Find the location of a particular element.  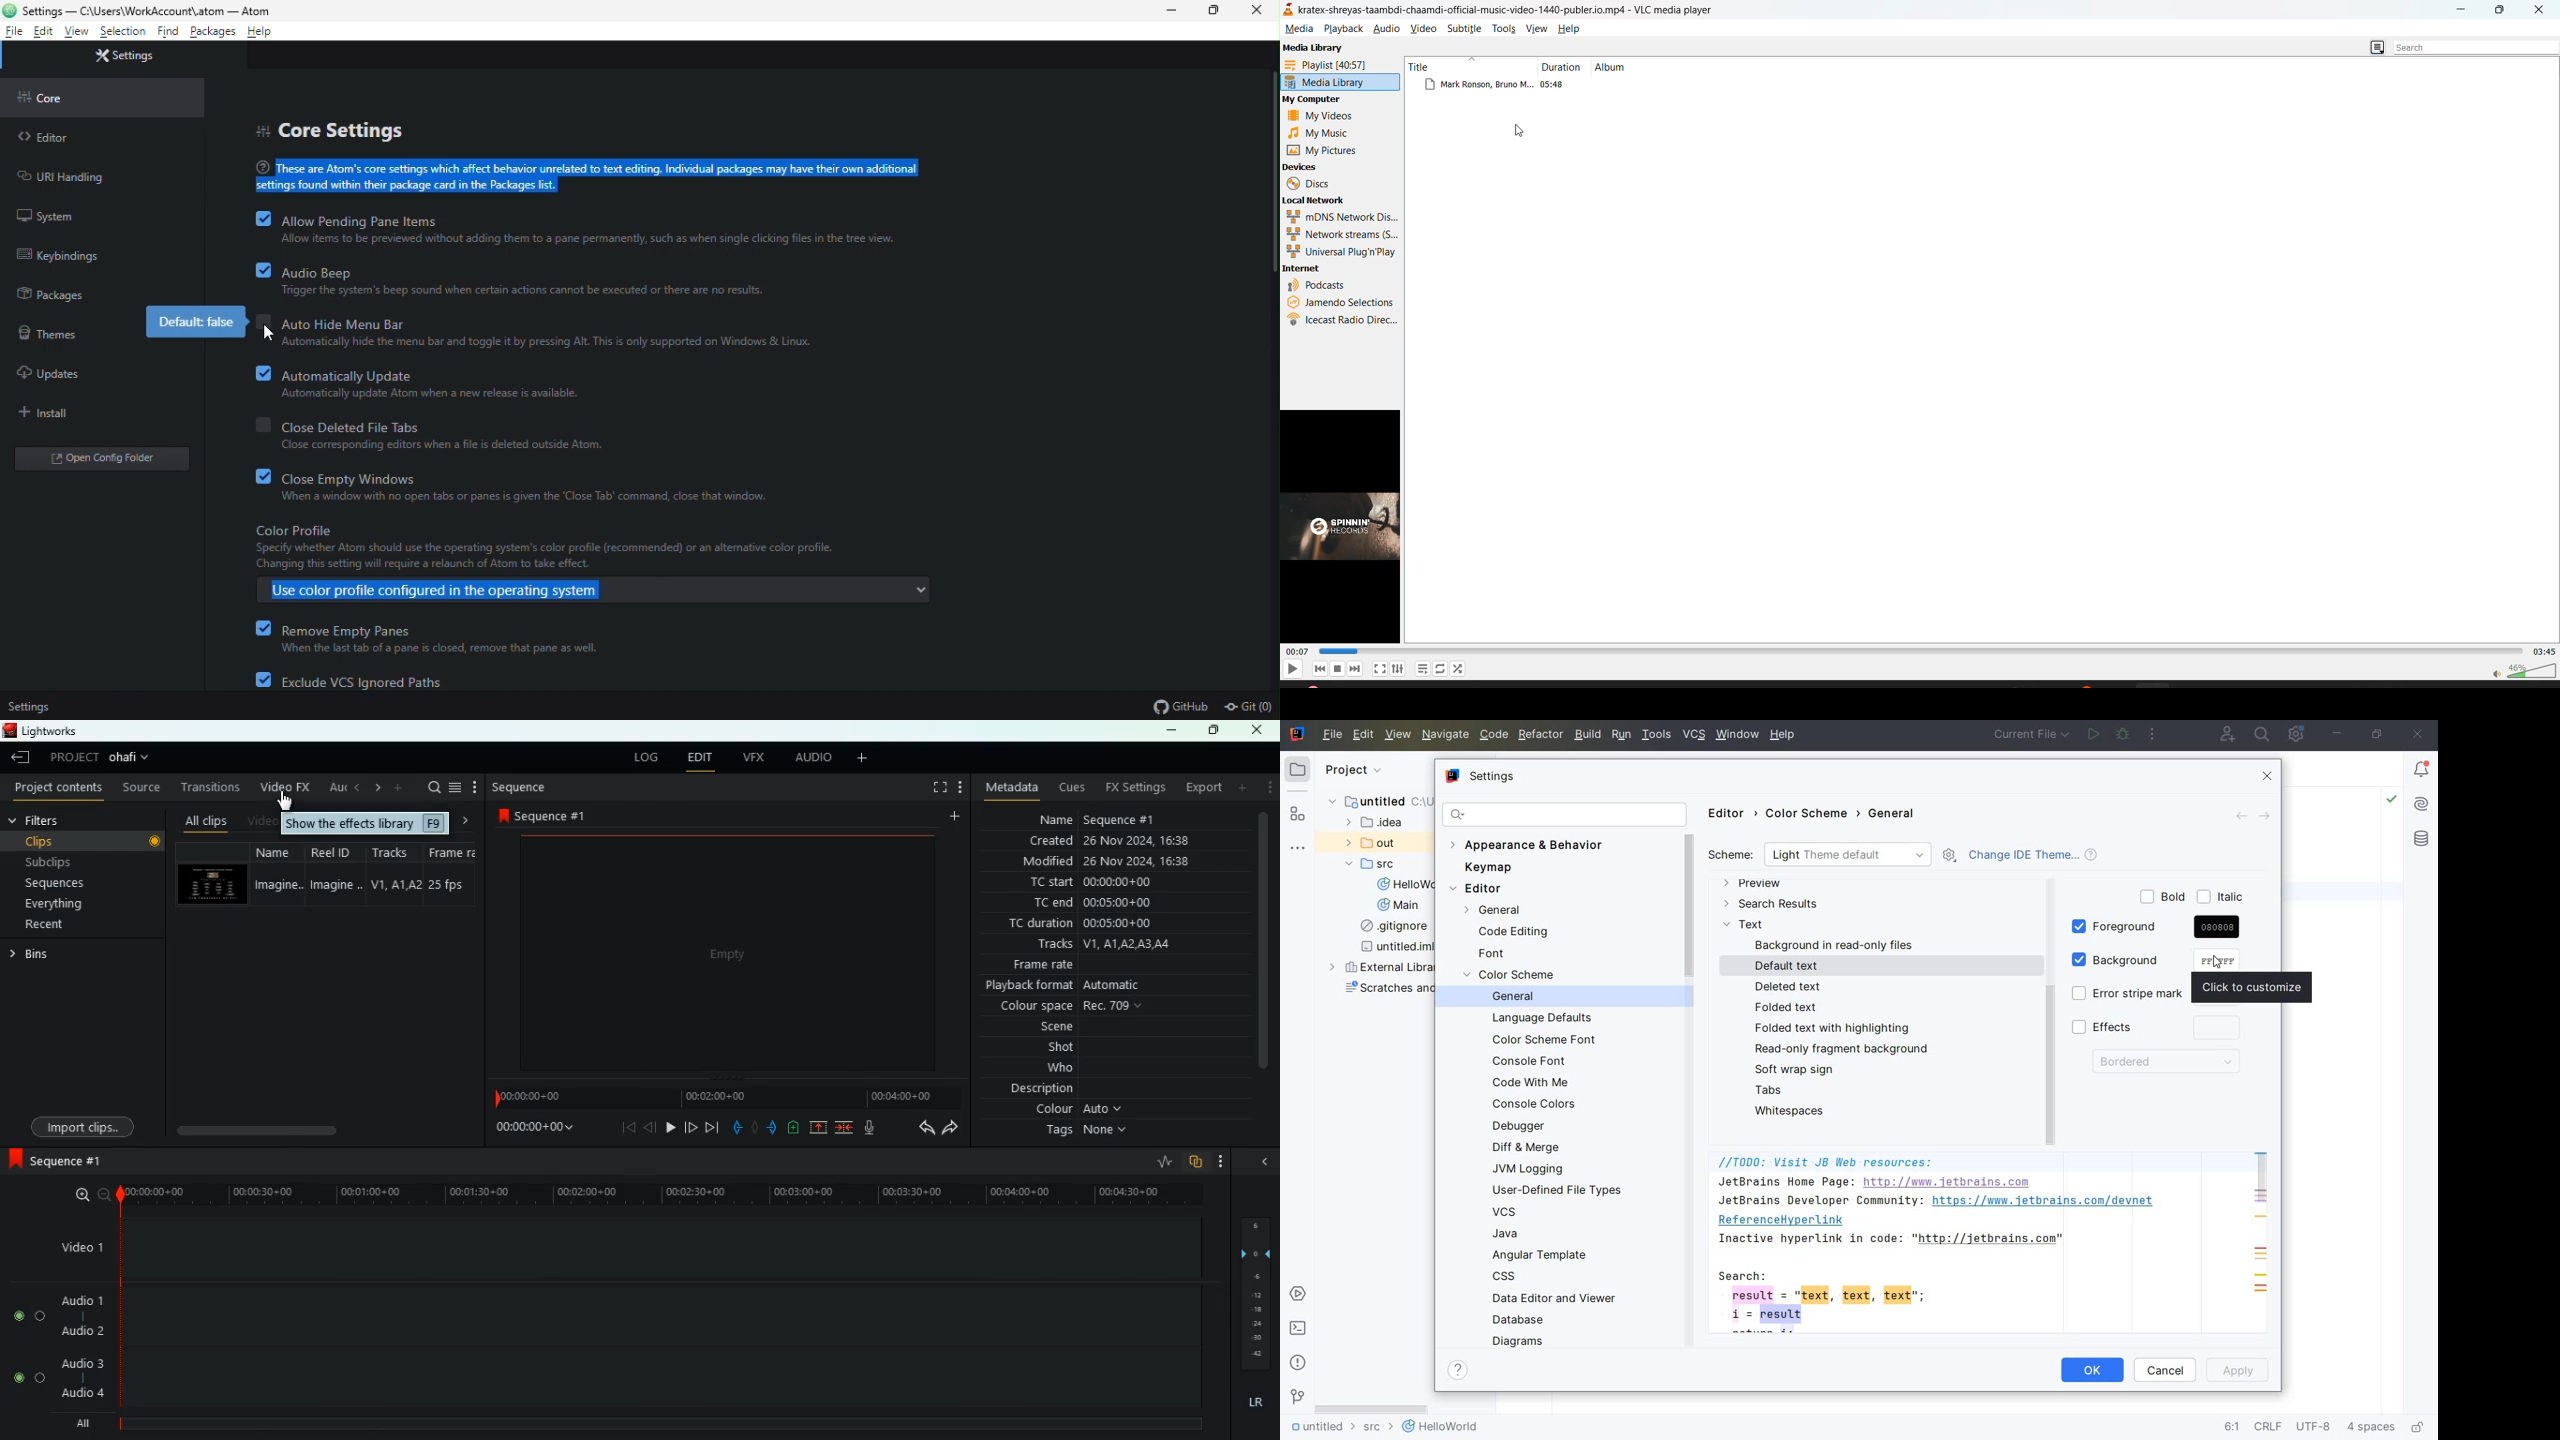

ray is located at coordinates (1162, 1161).